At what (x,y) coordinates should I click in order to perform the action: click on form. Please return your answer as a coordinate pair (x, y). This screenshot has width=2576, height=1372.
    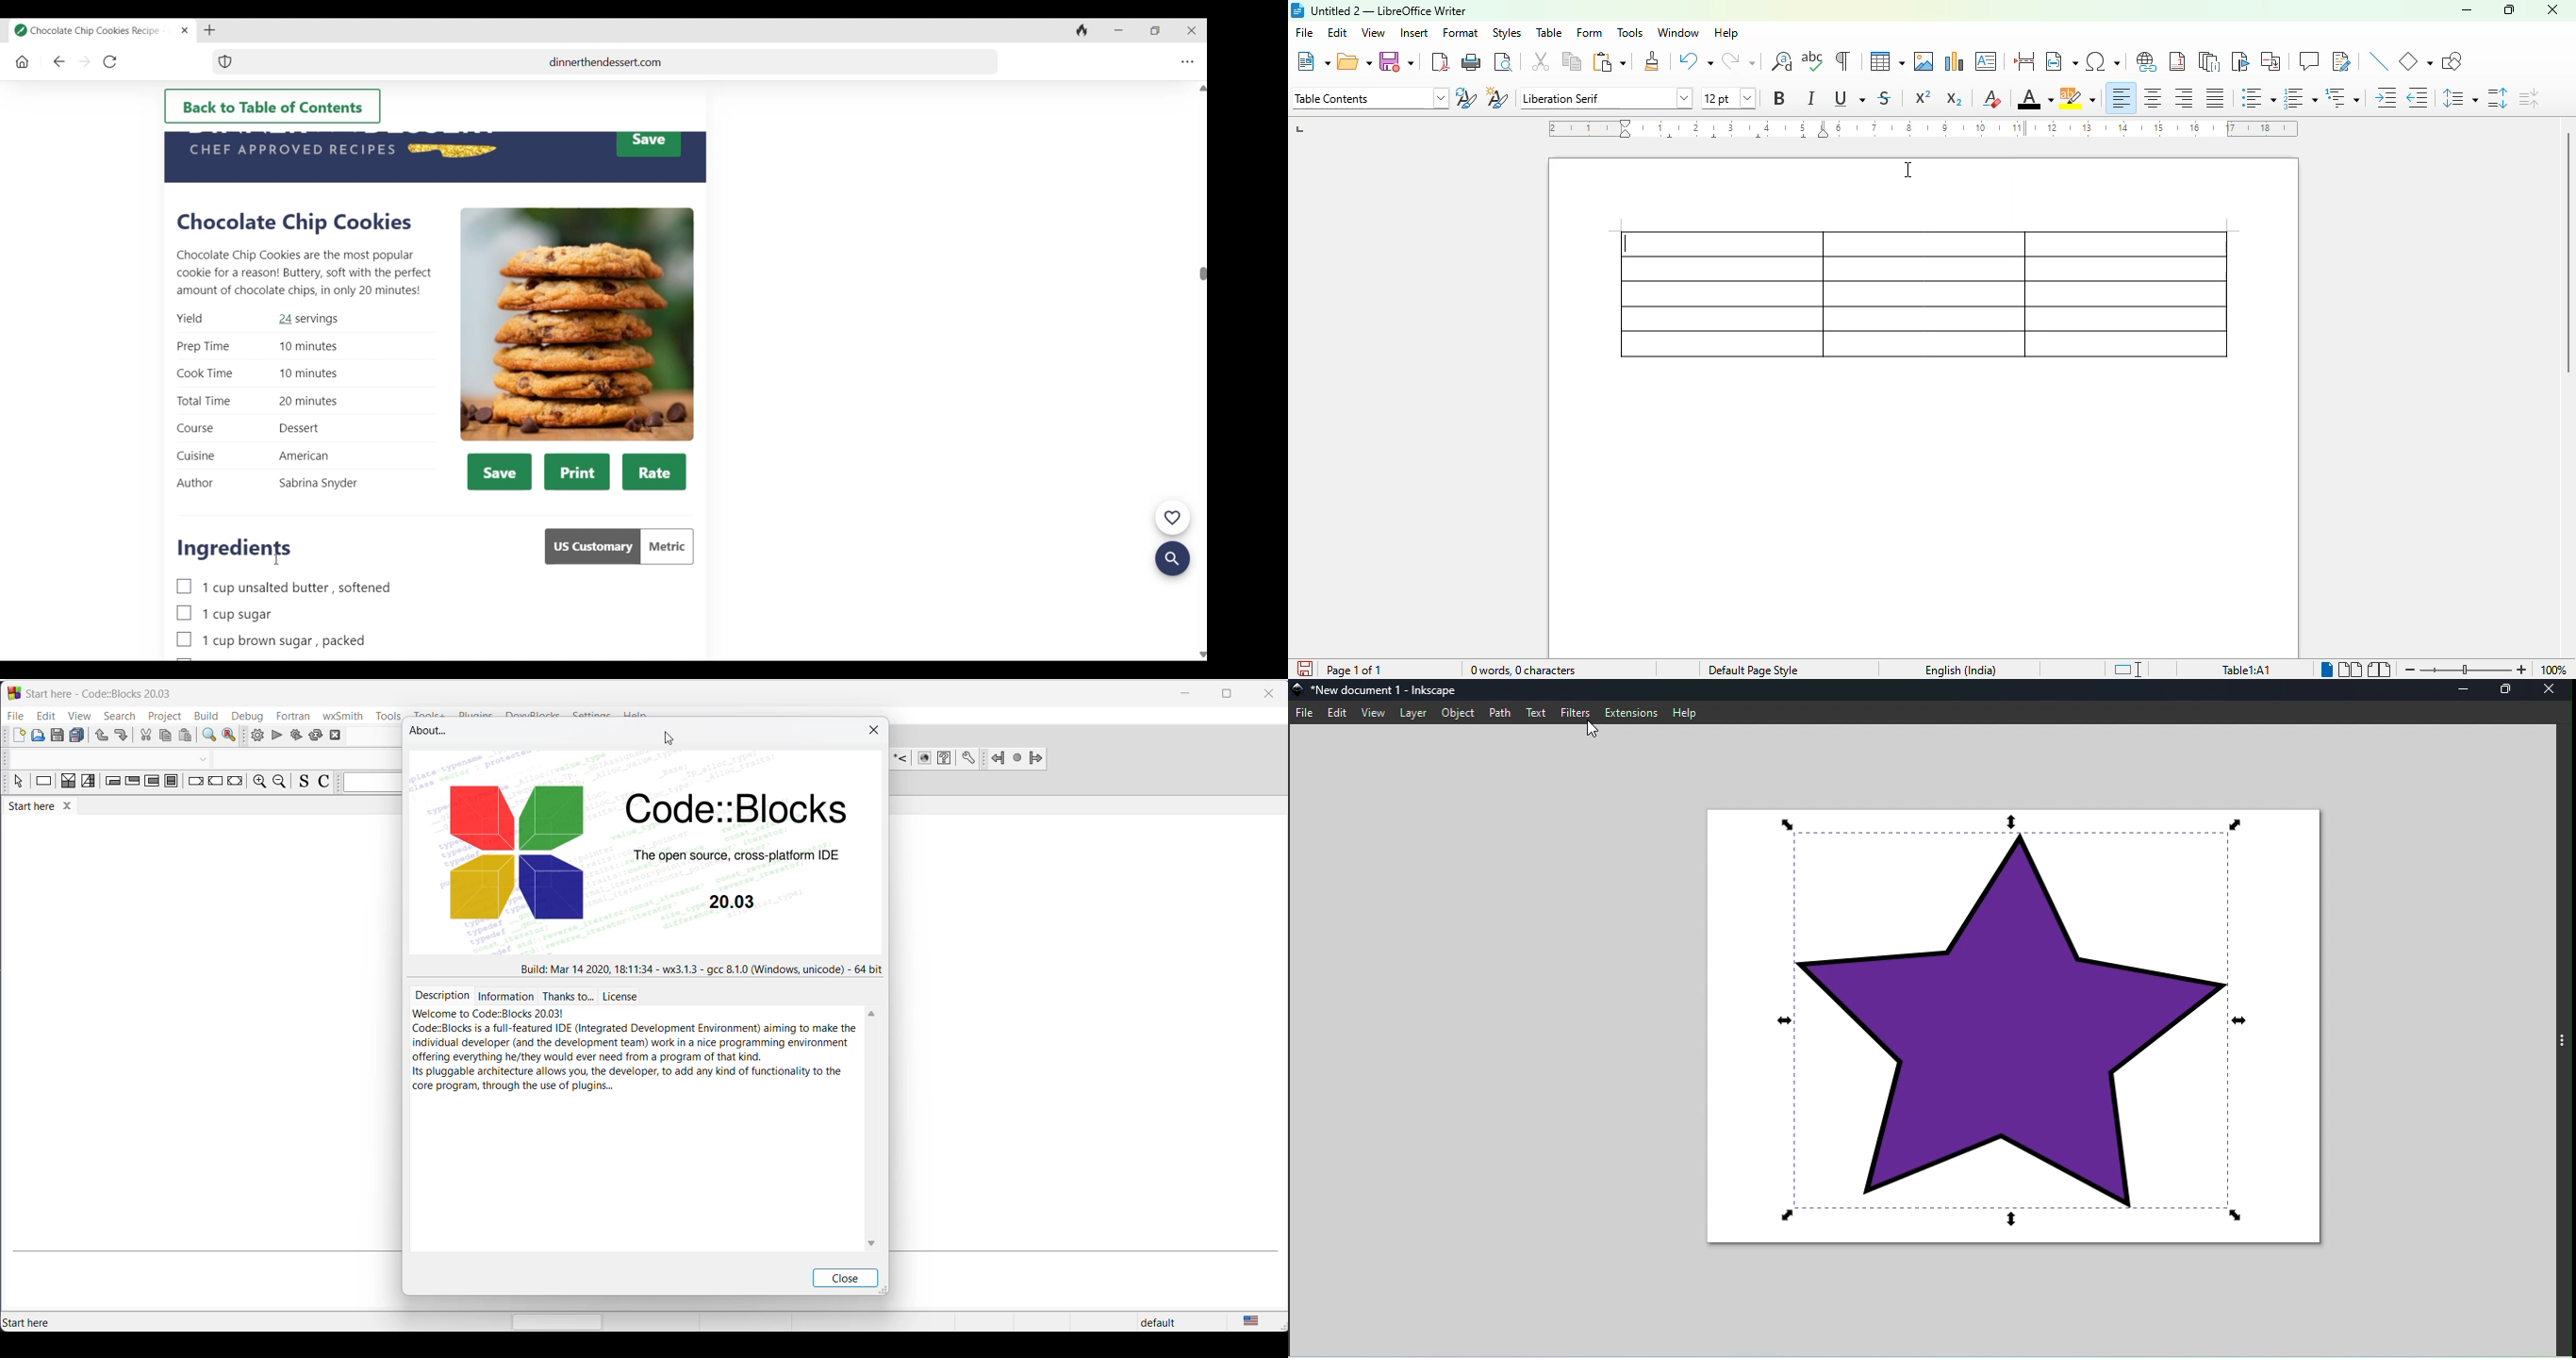
    Looking at the image, I should click on (1589, 33).